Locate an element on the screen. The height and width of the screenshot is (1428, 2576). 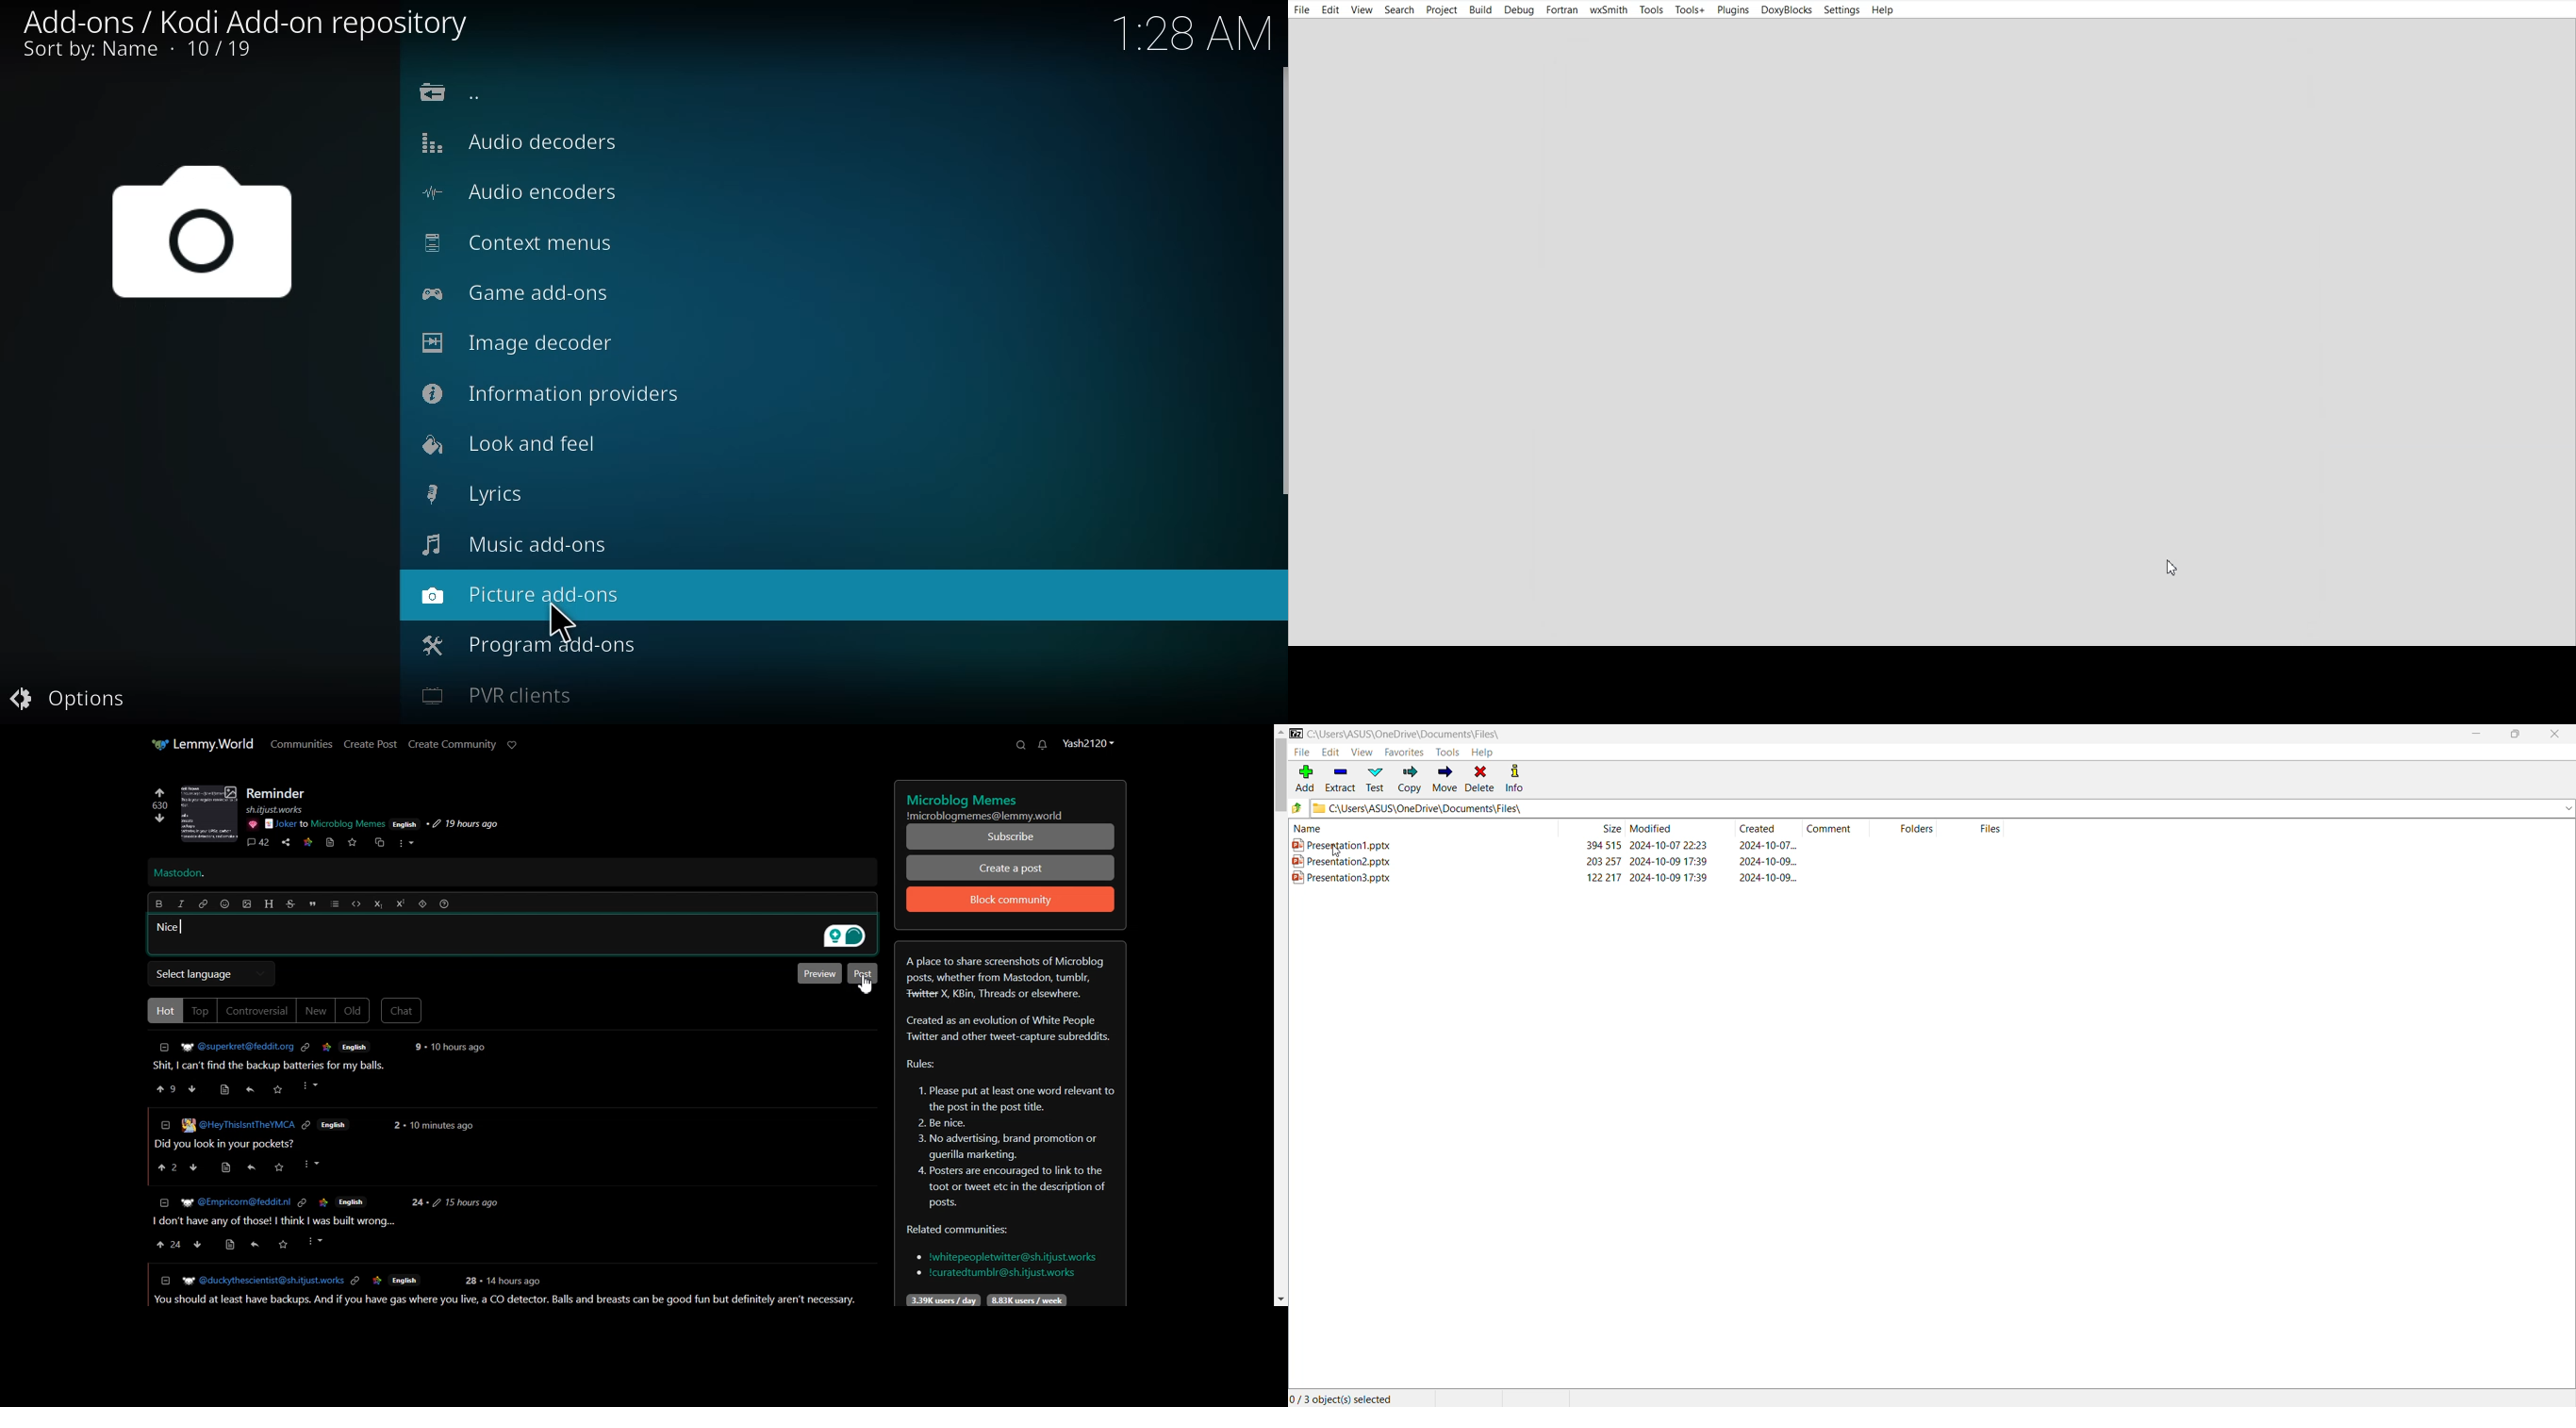
Preview is located at coordinates (818, 973).